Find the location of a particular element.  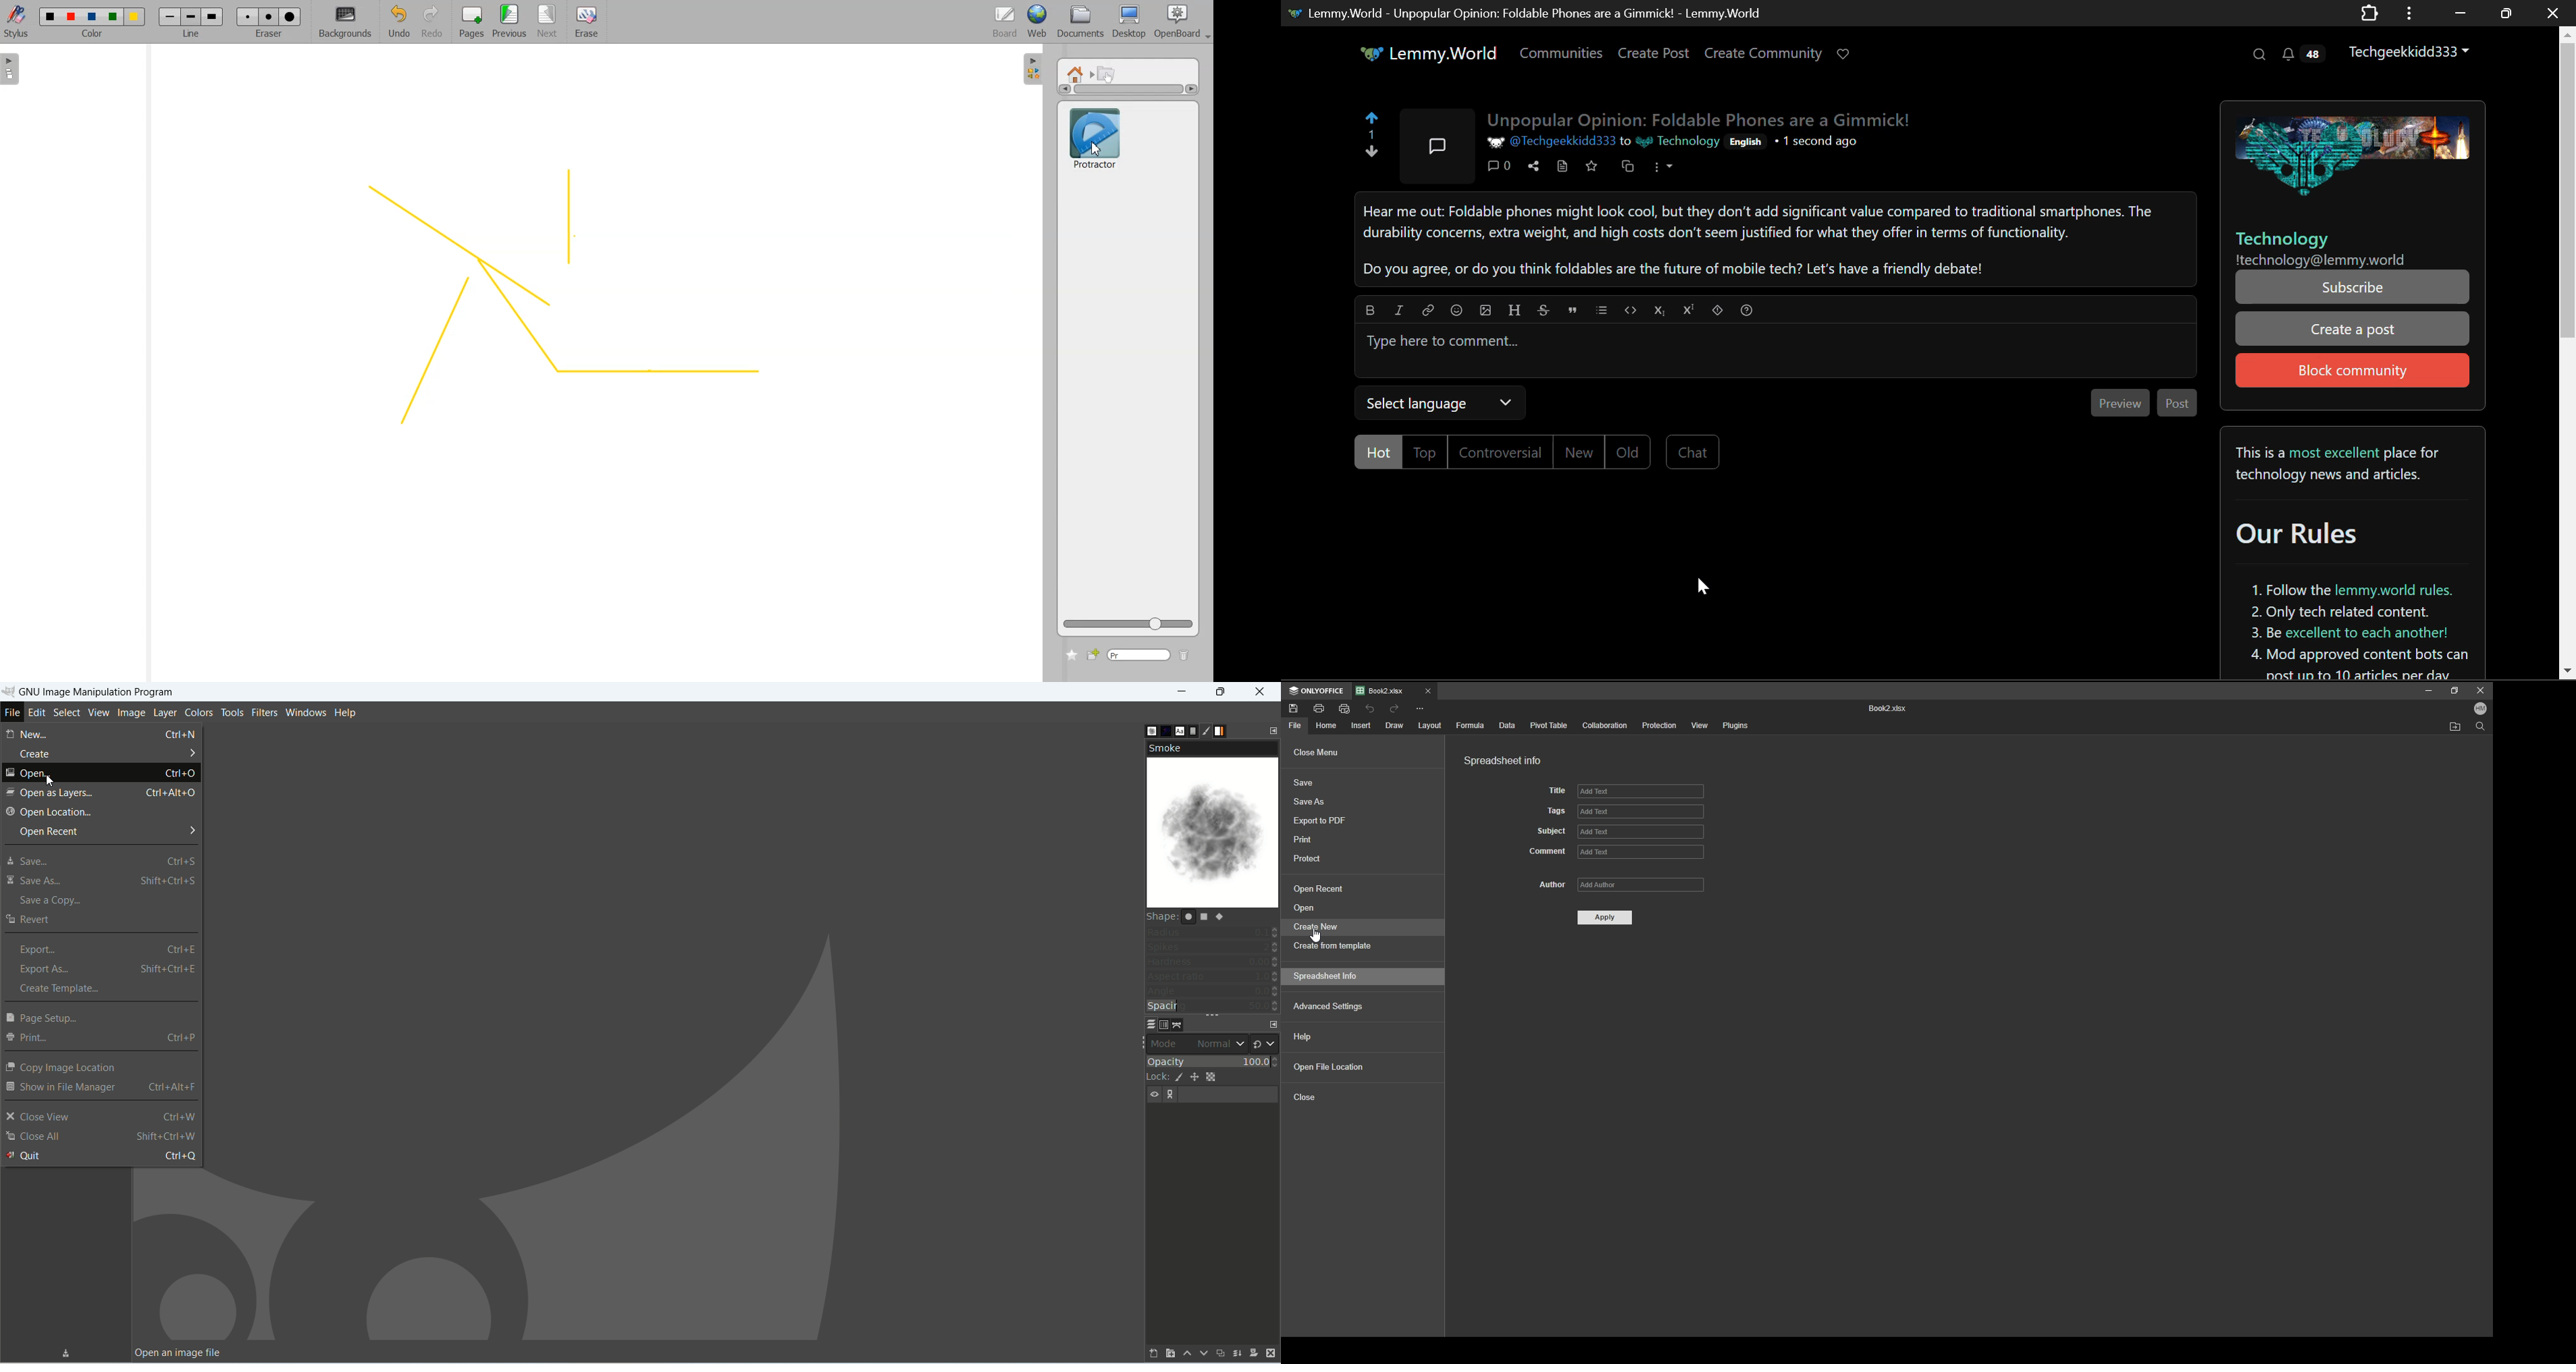

switch to another group is located at coordinates (1265, 1043).